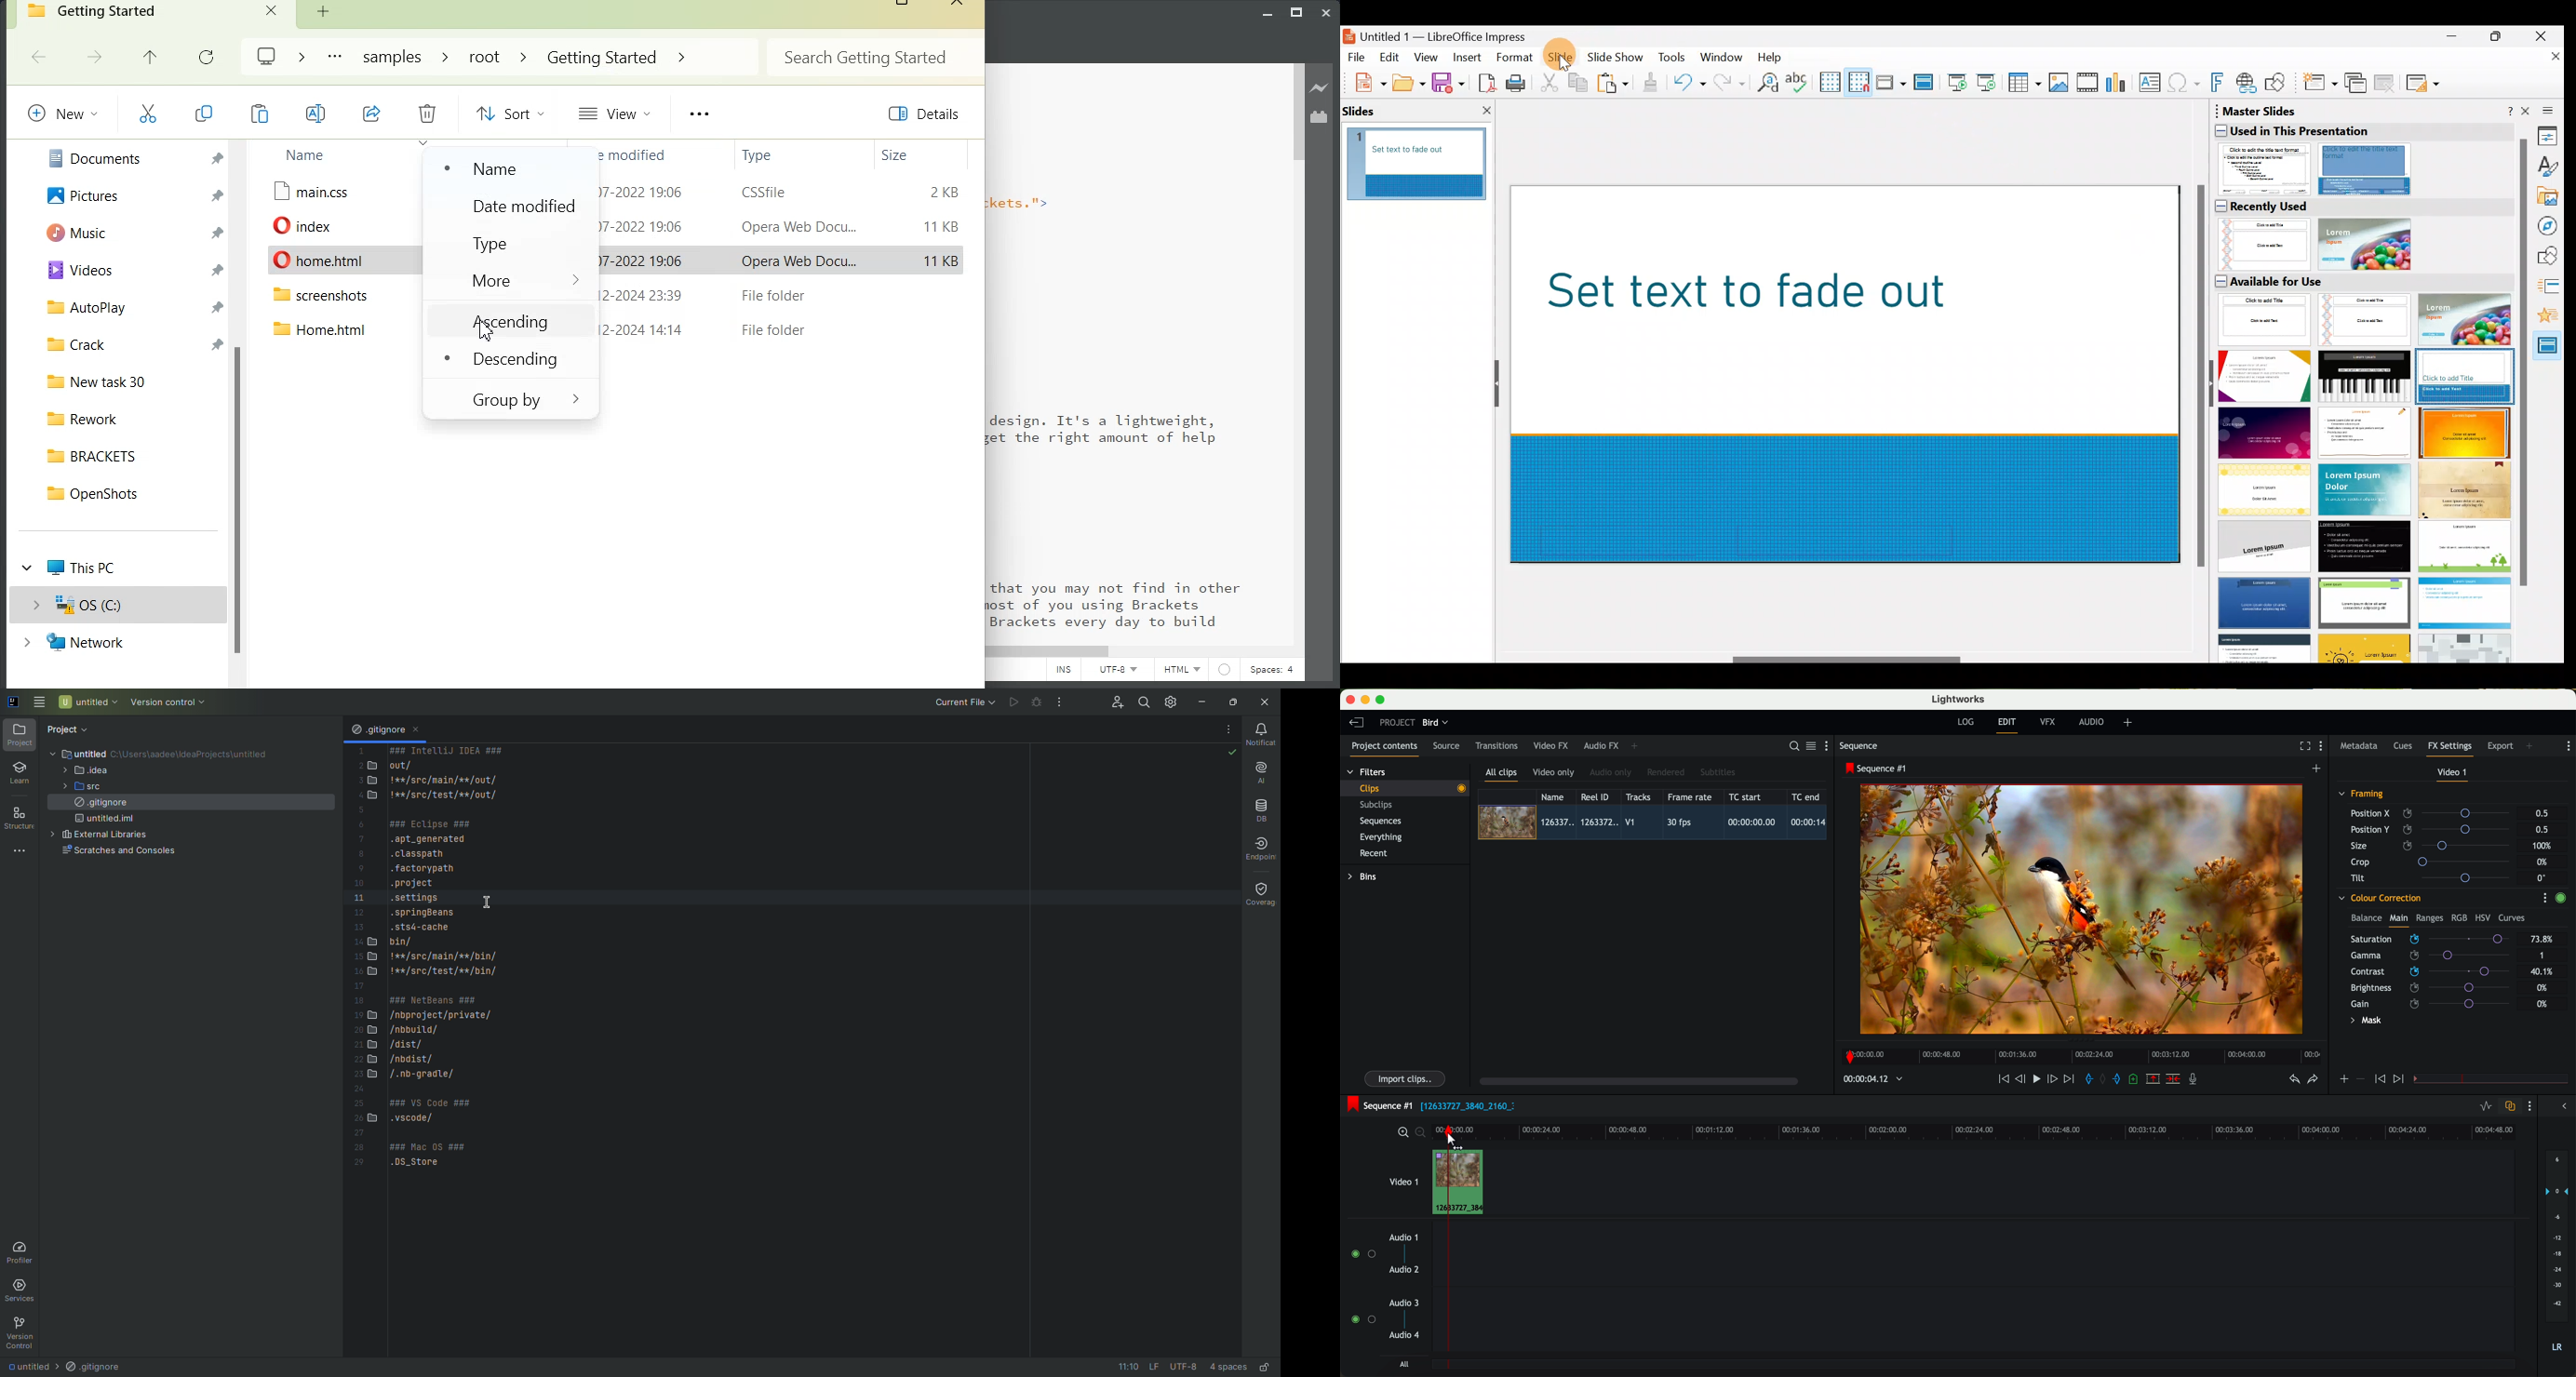  Describe the element at coordinates (273, 9) in the screenshot. I see `Close` at that location.